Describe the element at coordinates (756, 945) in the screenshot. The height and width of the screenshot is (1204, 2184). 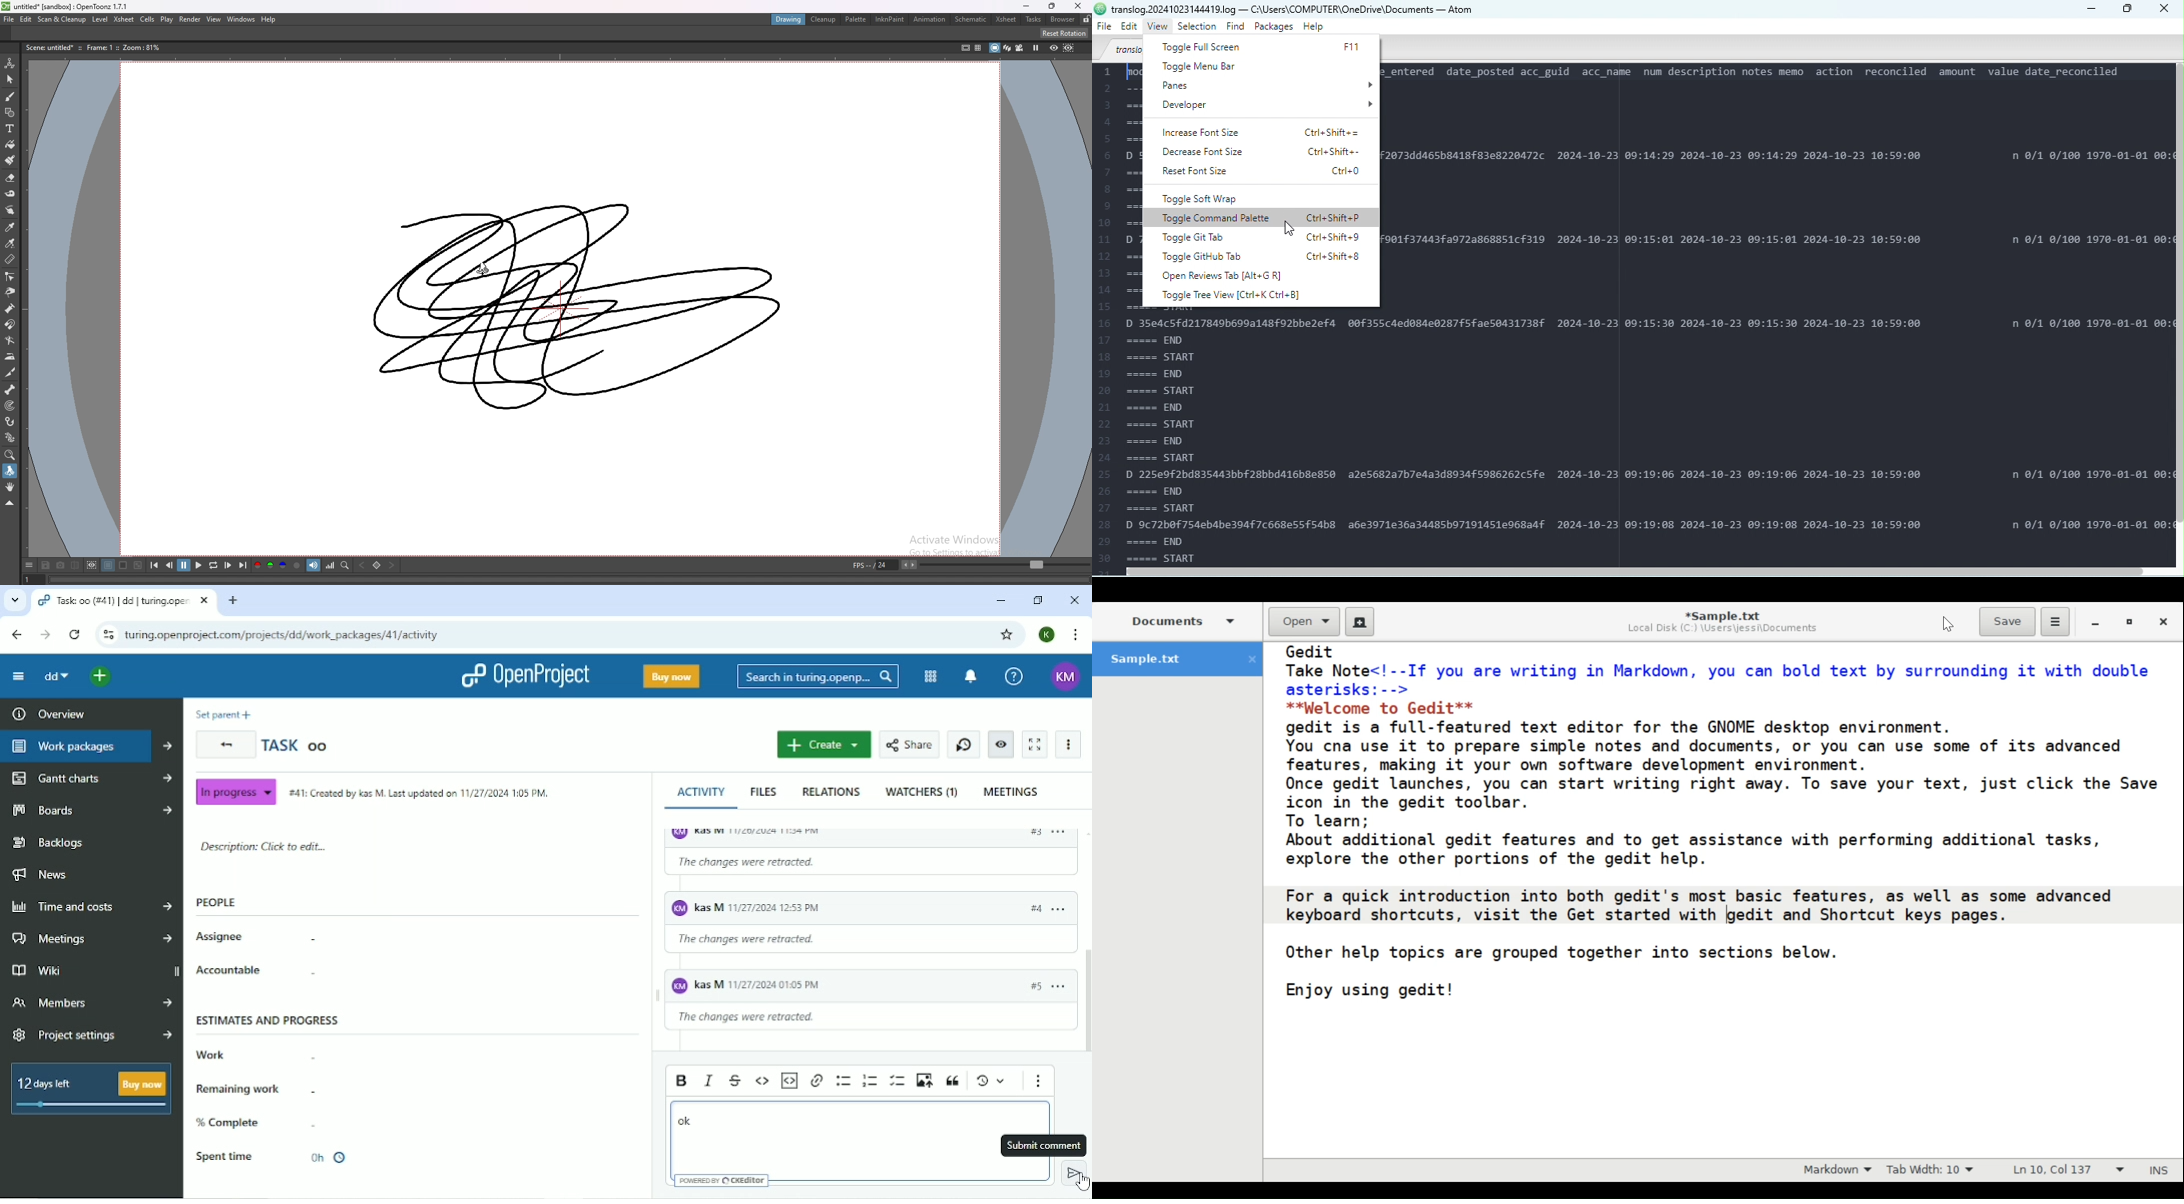
I see `The changes were retracted` at that location.